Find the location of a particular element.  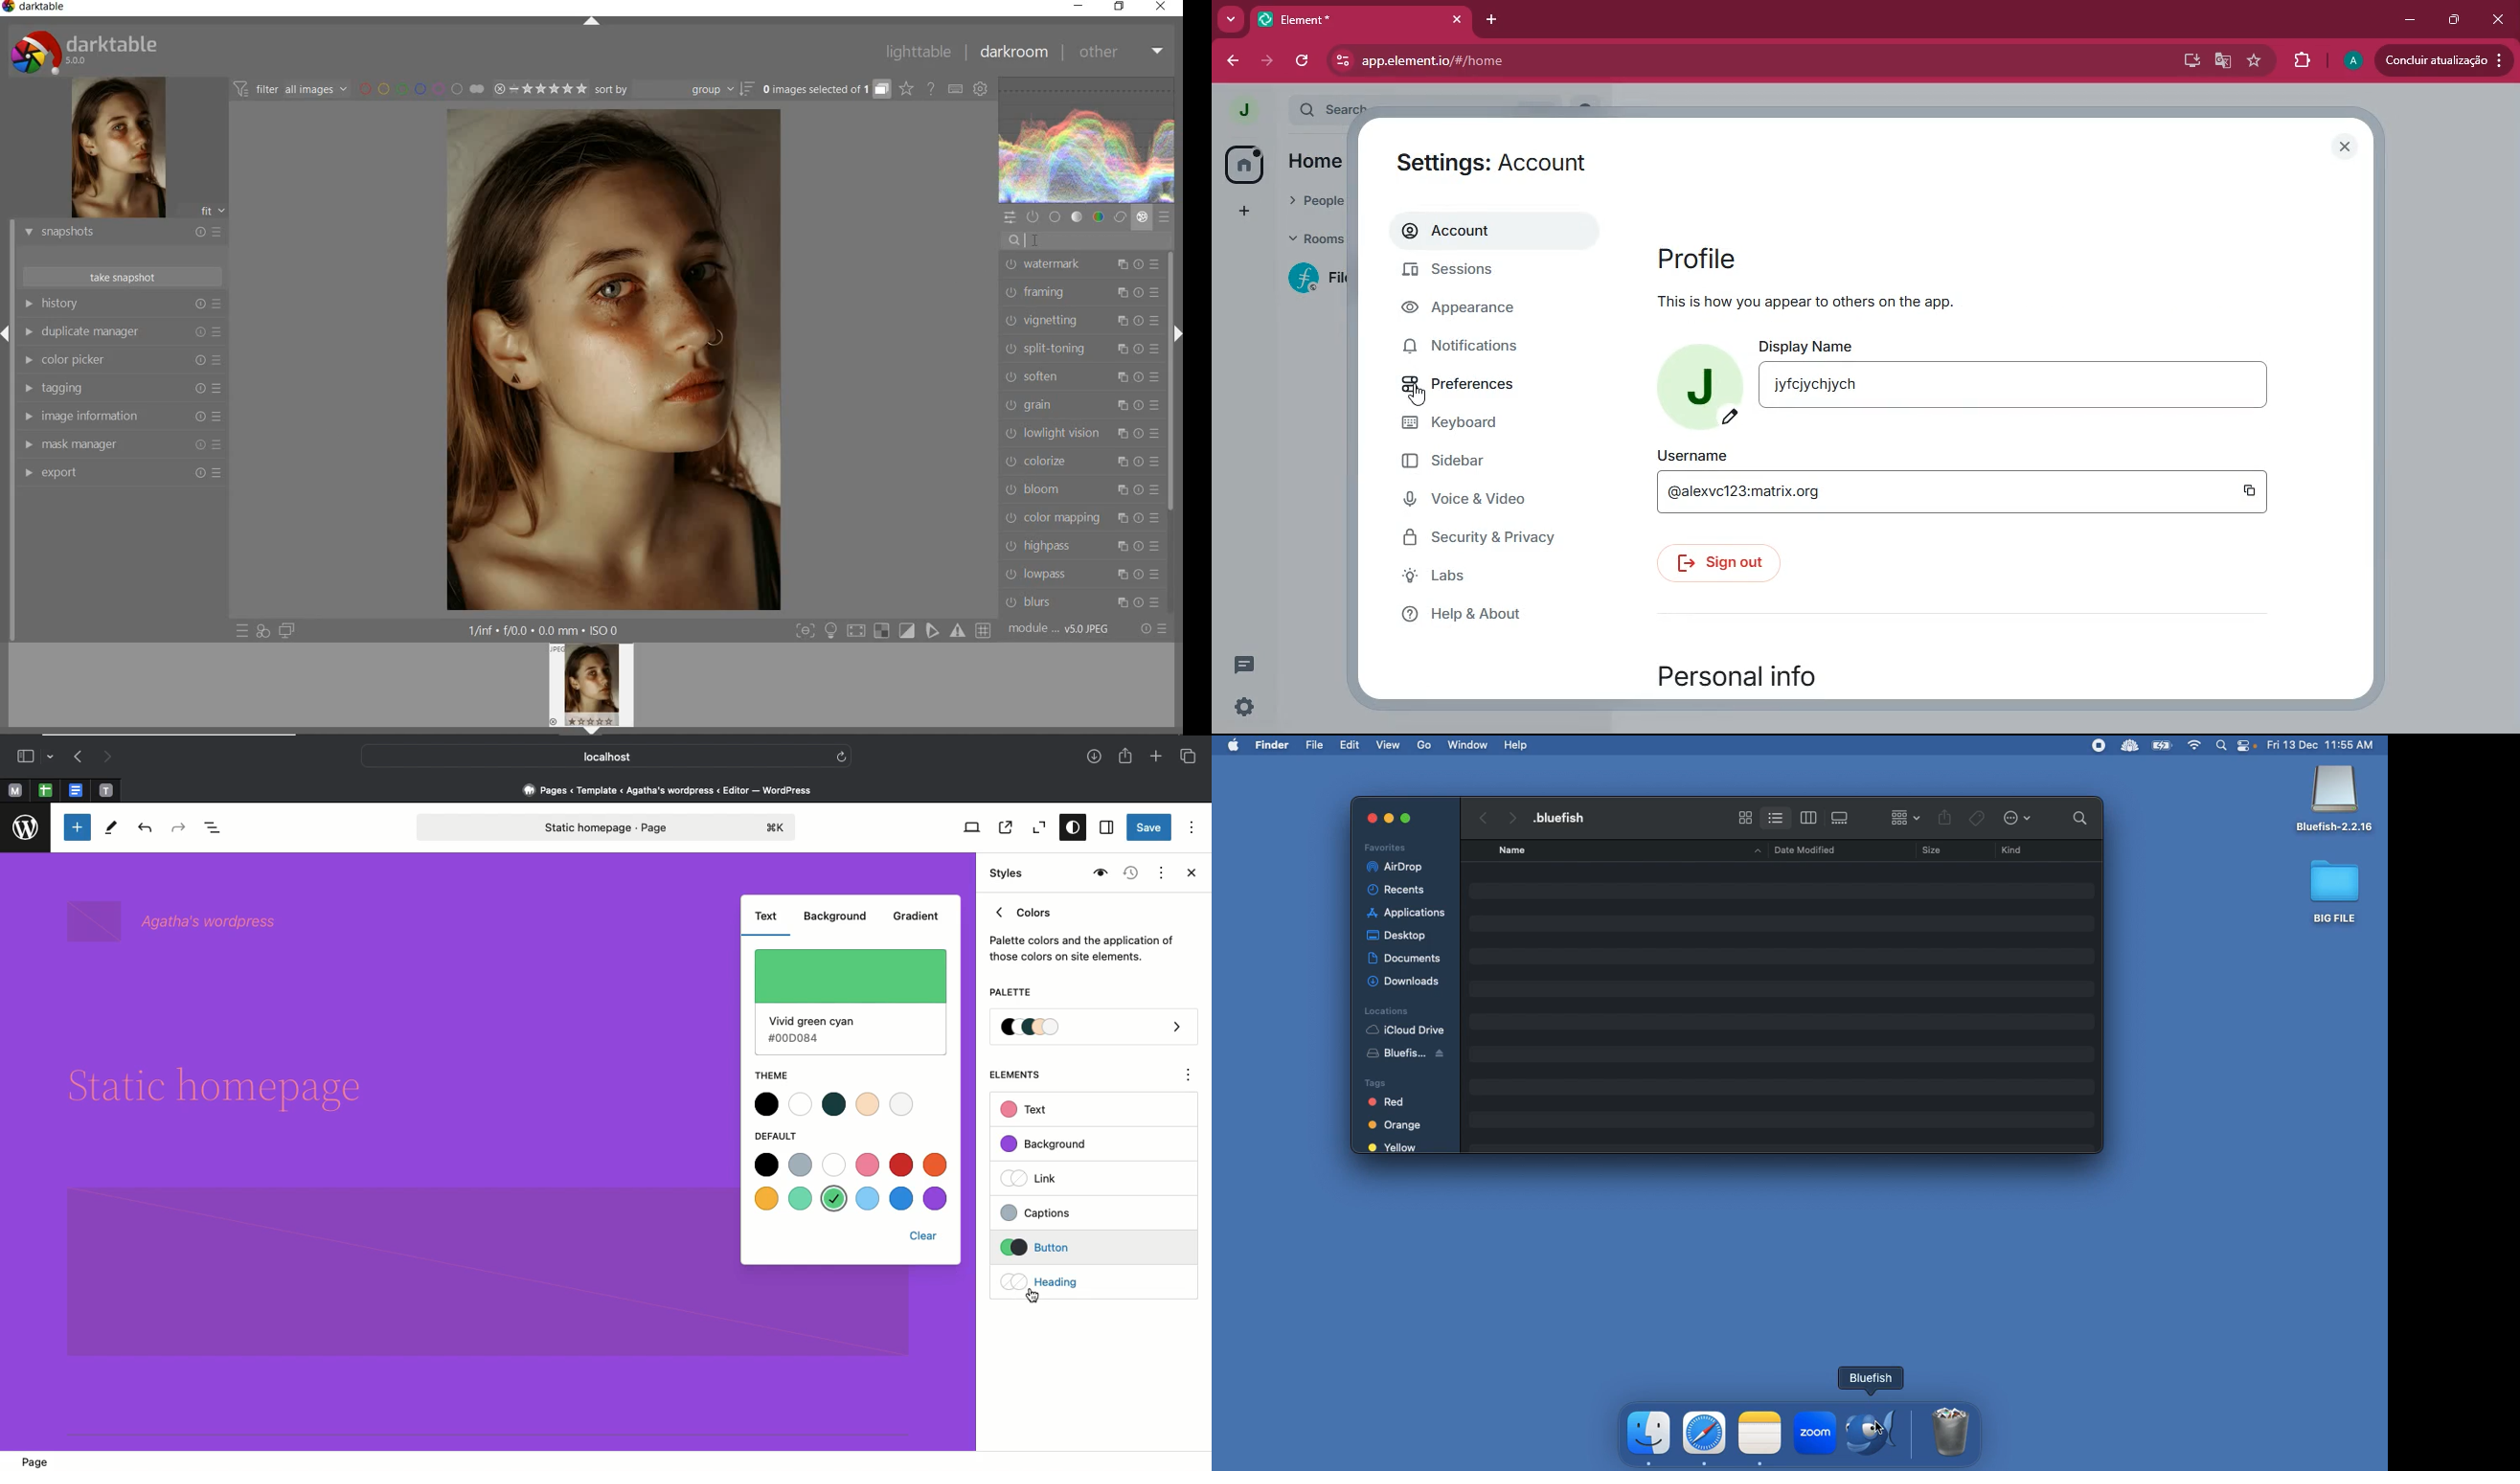

filter by image color is located at coordinates (422, 89).